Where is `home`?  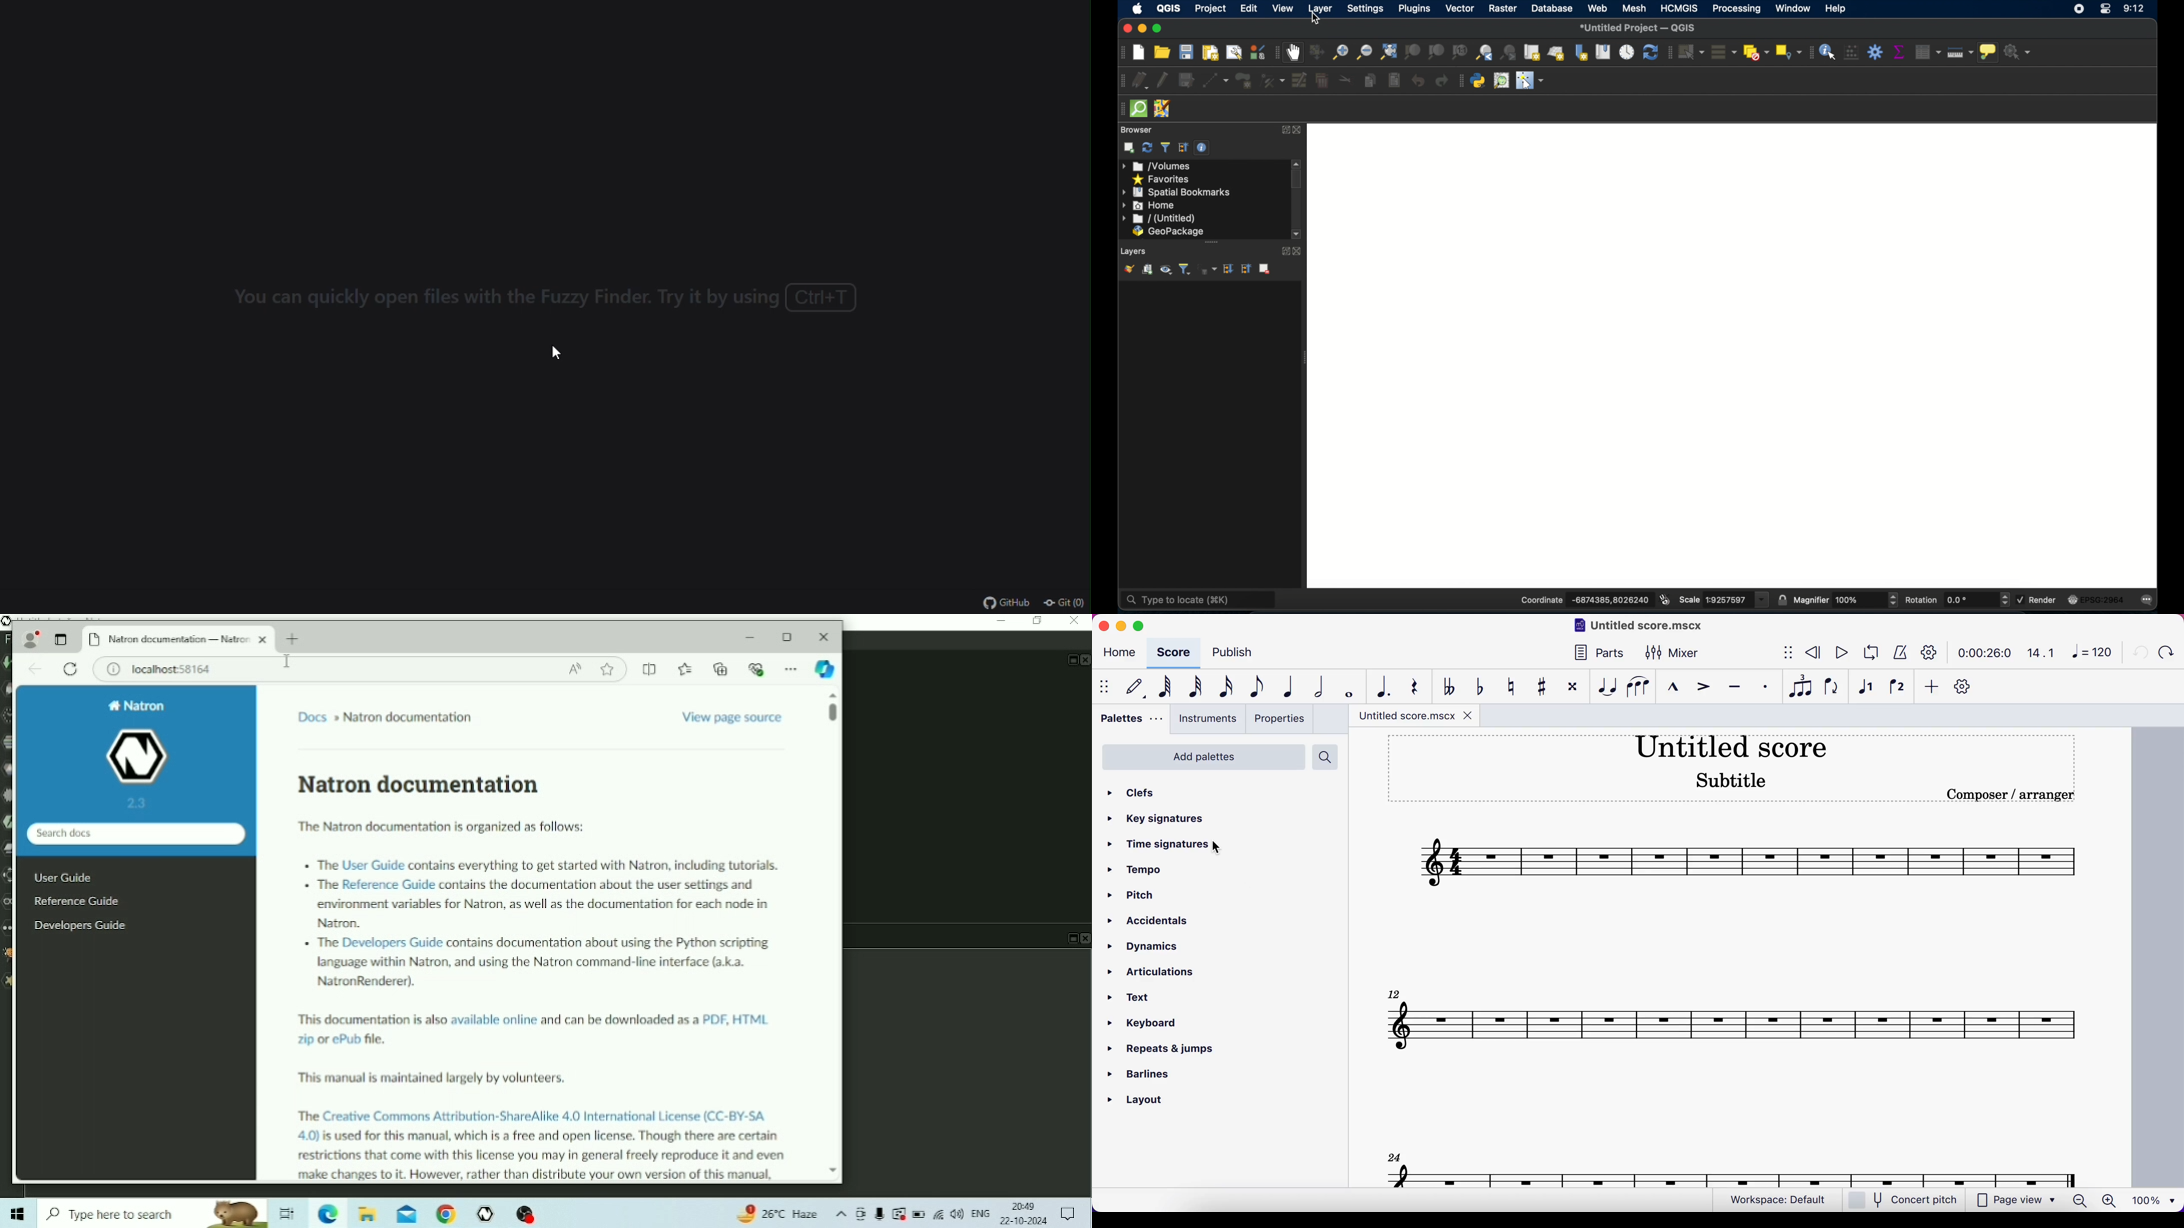
home is located at coordinates (1116, 655).